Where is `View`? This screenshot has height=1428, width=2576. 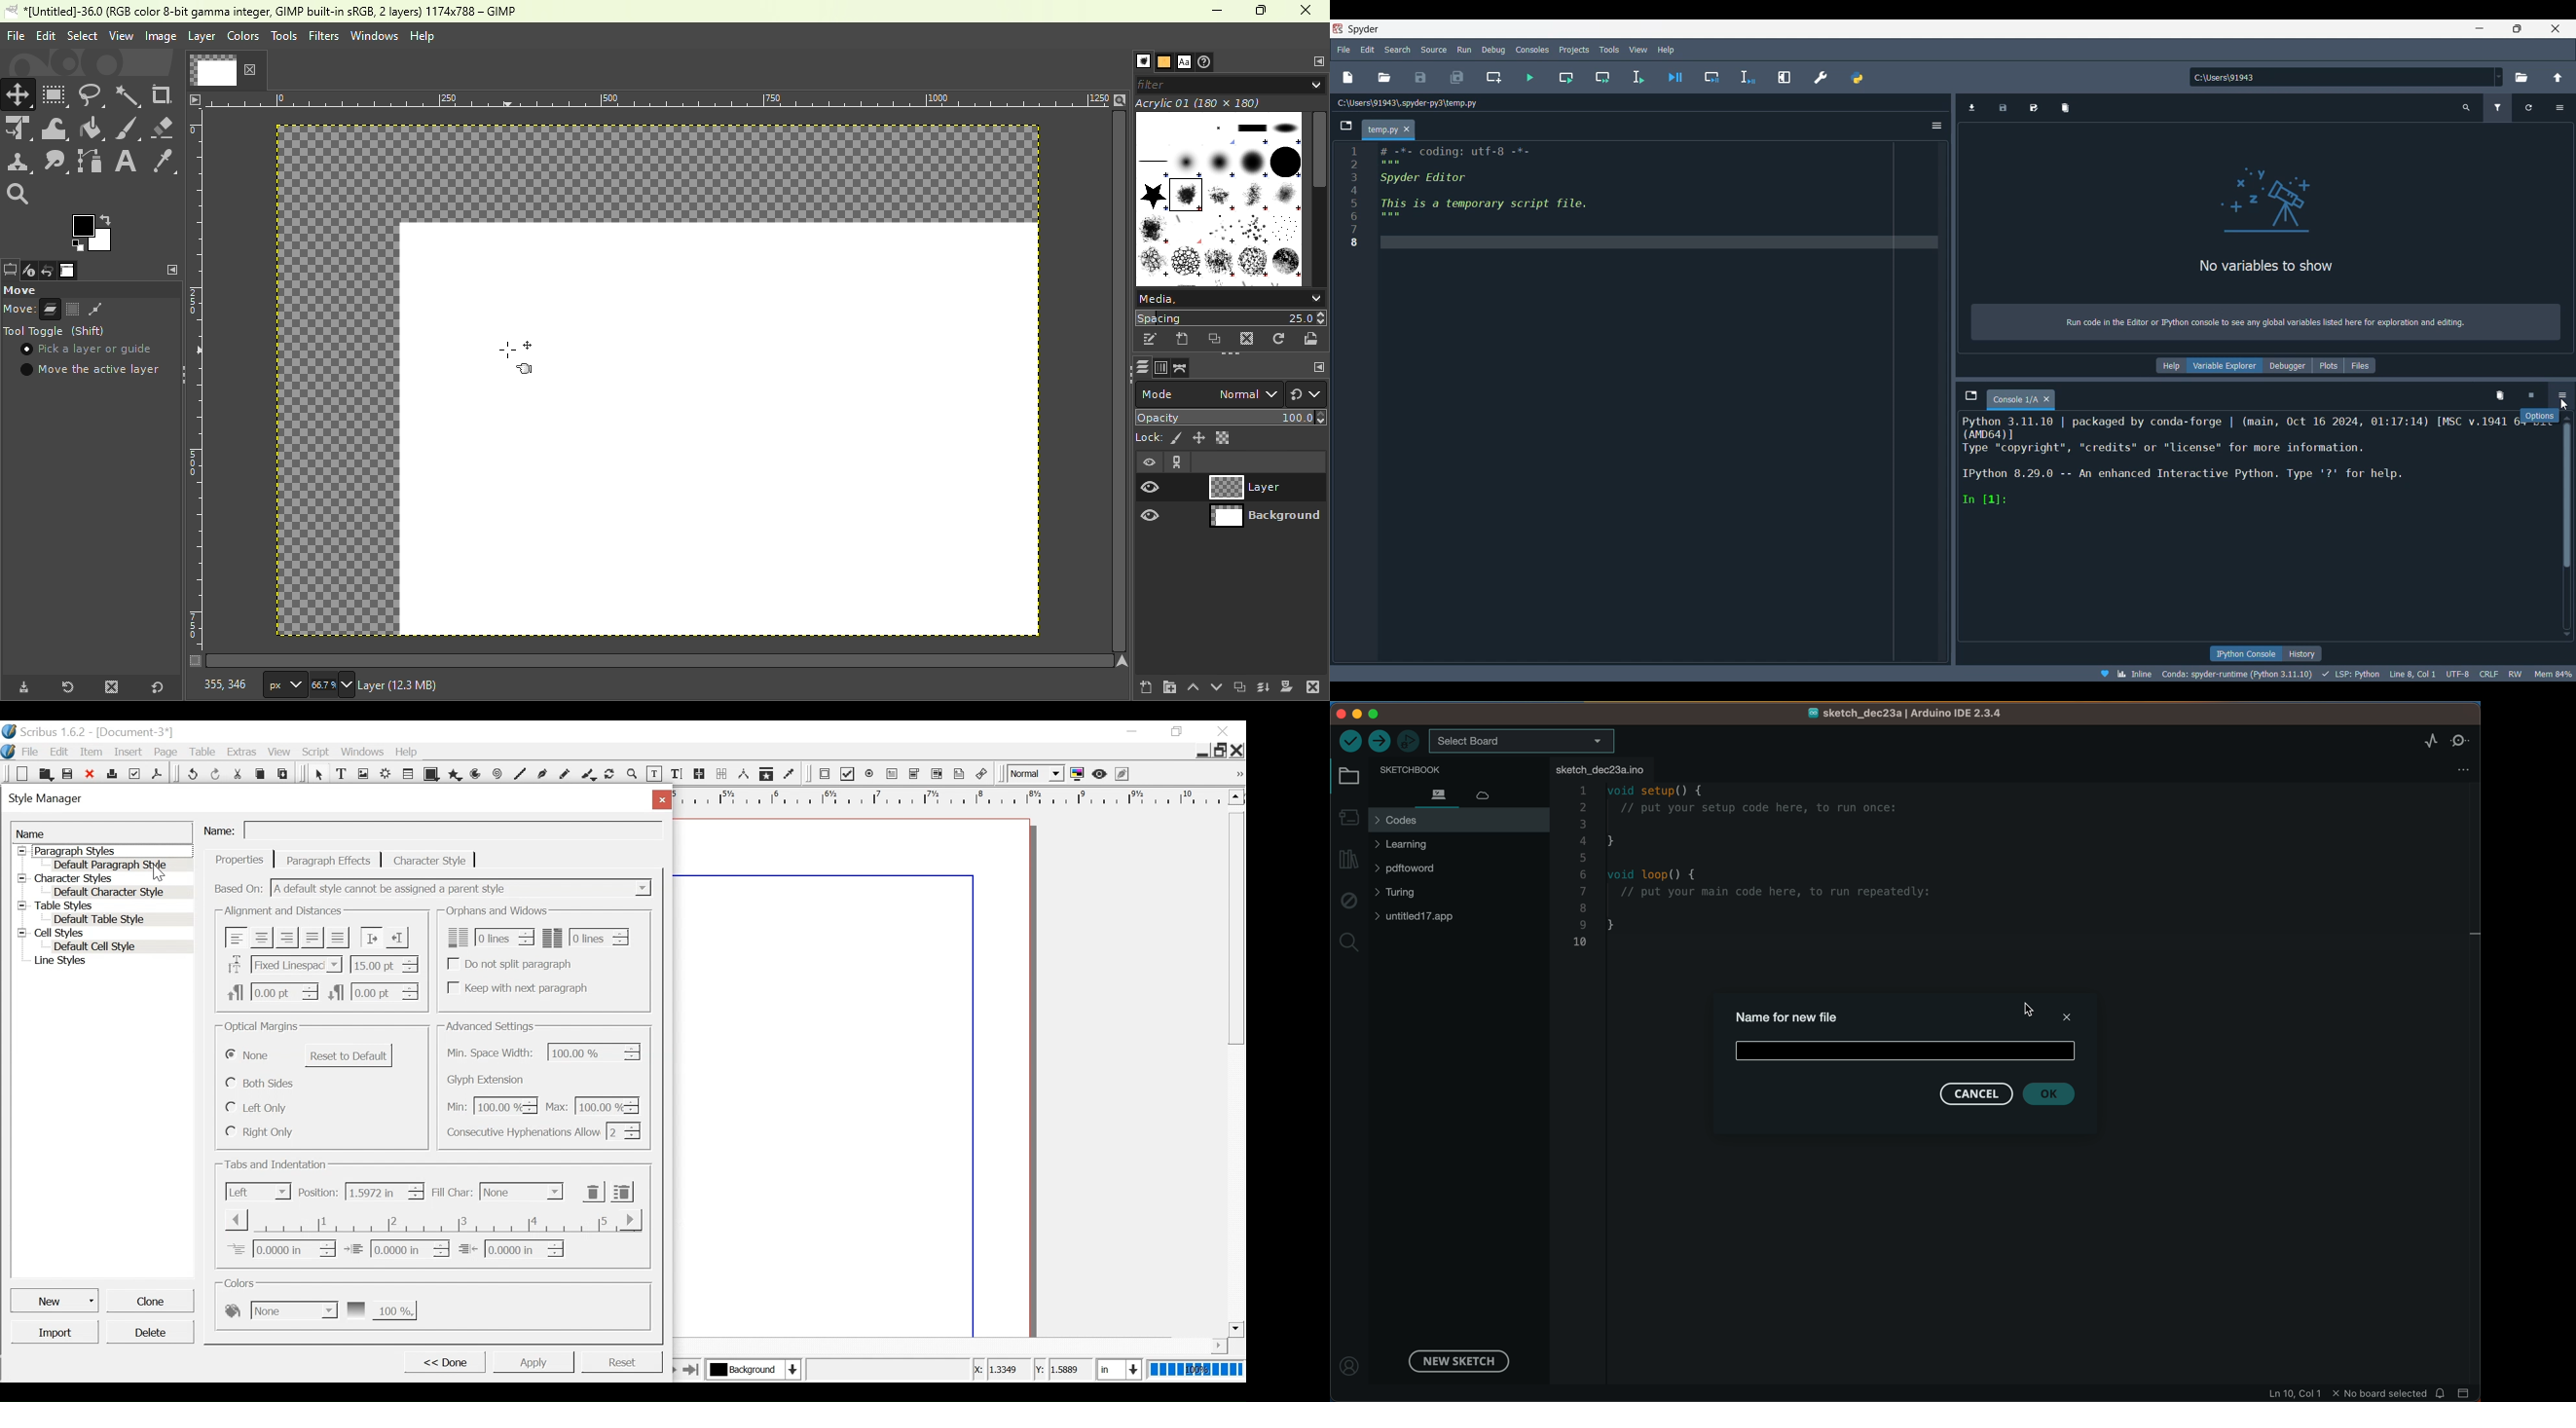 View is located at coordinates (280, 752).